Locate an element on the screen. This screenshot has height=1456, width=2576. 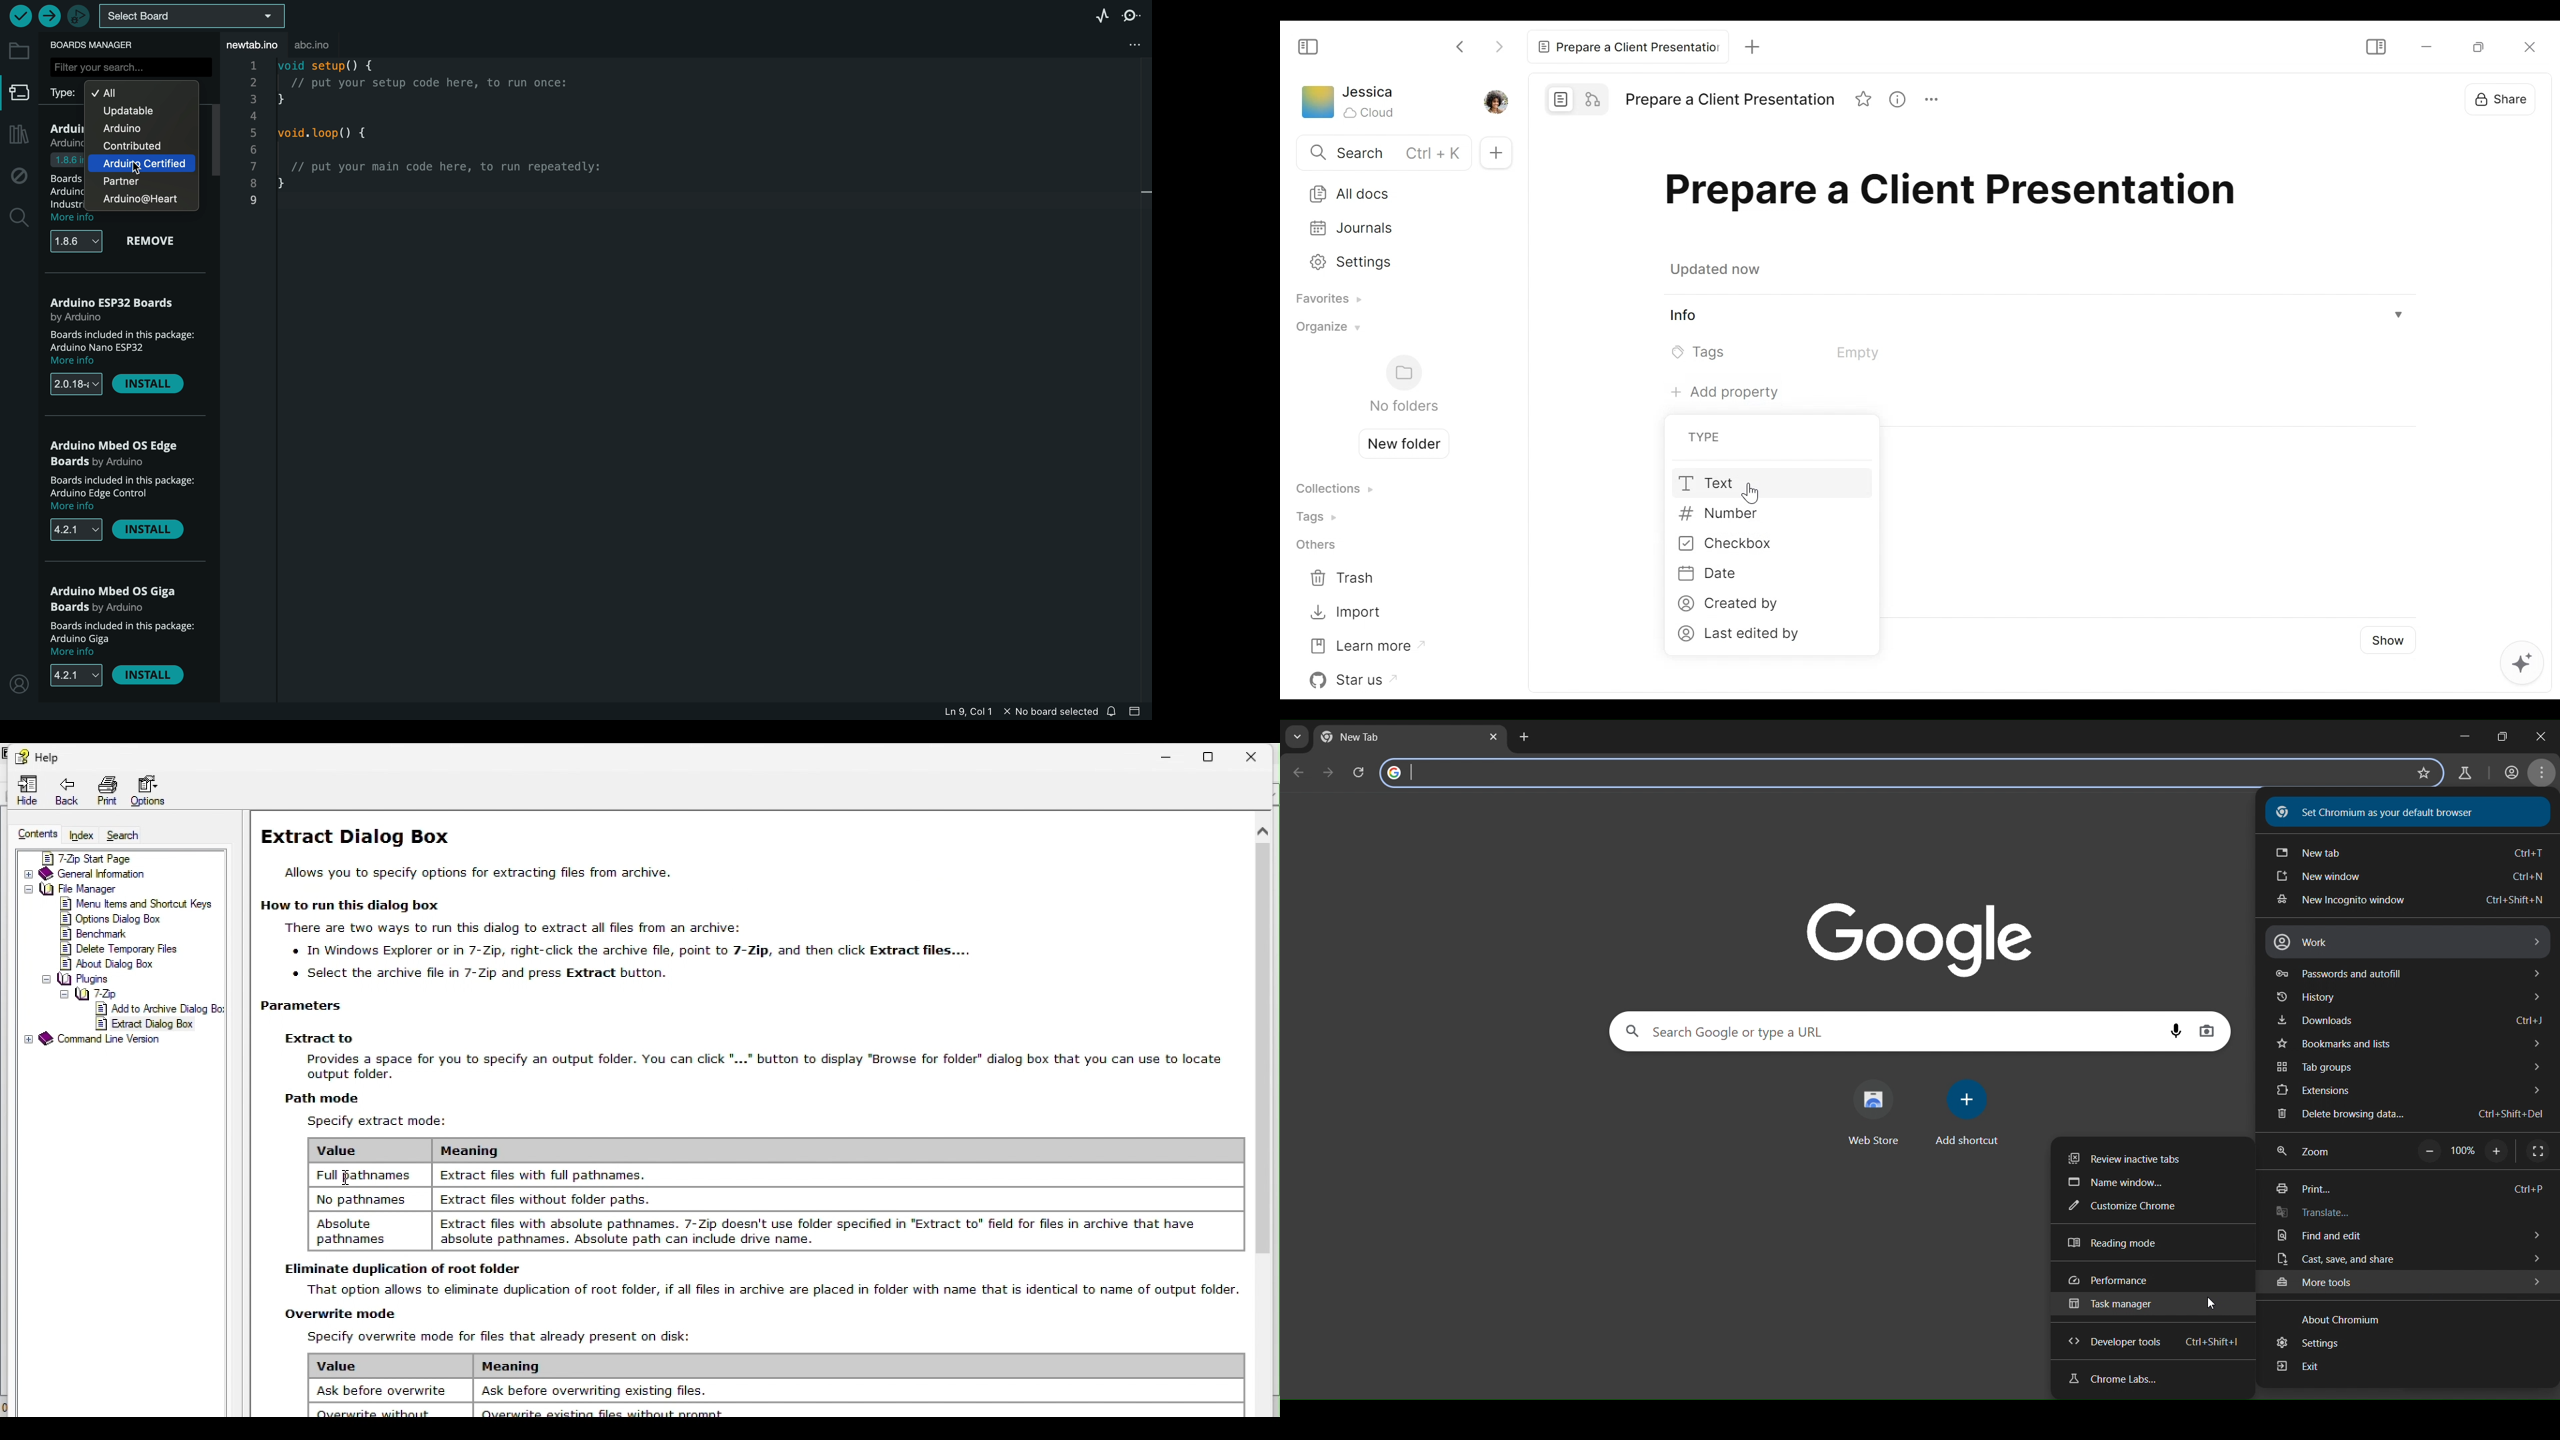
Folders is located at coordinates (1403, 385).